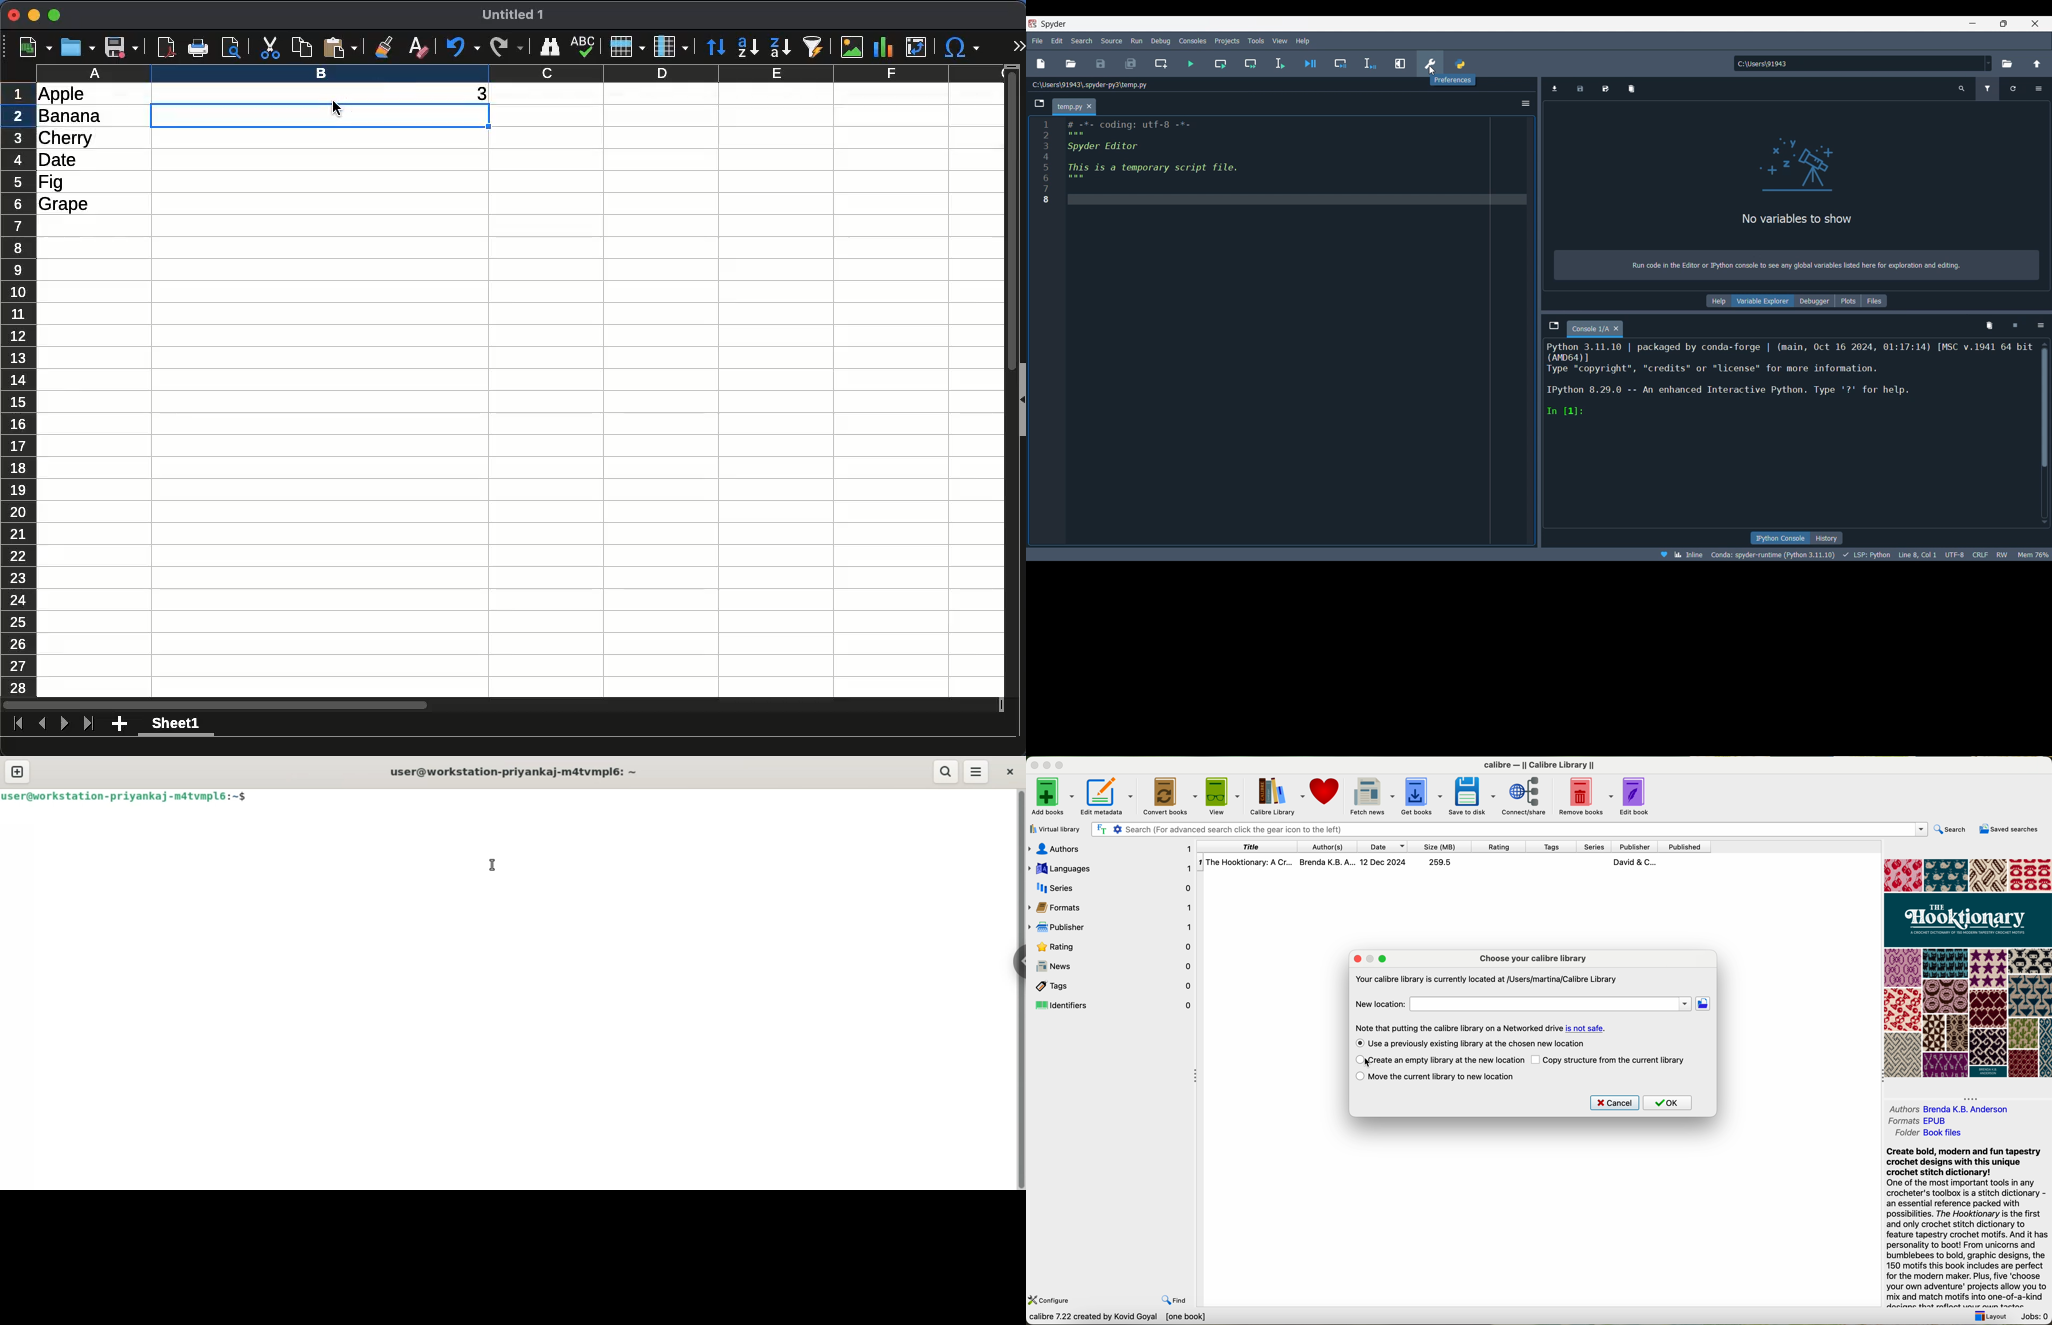 This screenshot has height=1344, width=2072. I want to click on File menu, so click(1038, 41).